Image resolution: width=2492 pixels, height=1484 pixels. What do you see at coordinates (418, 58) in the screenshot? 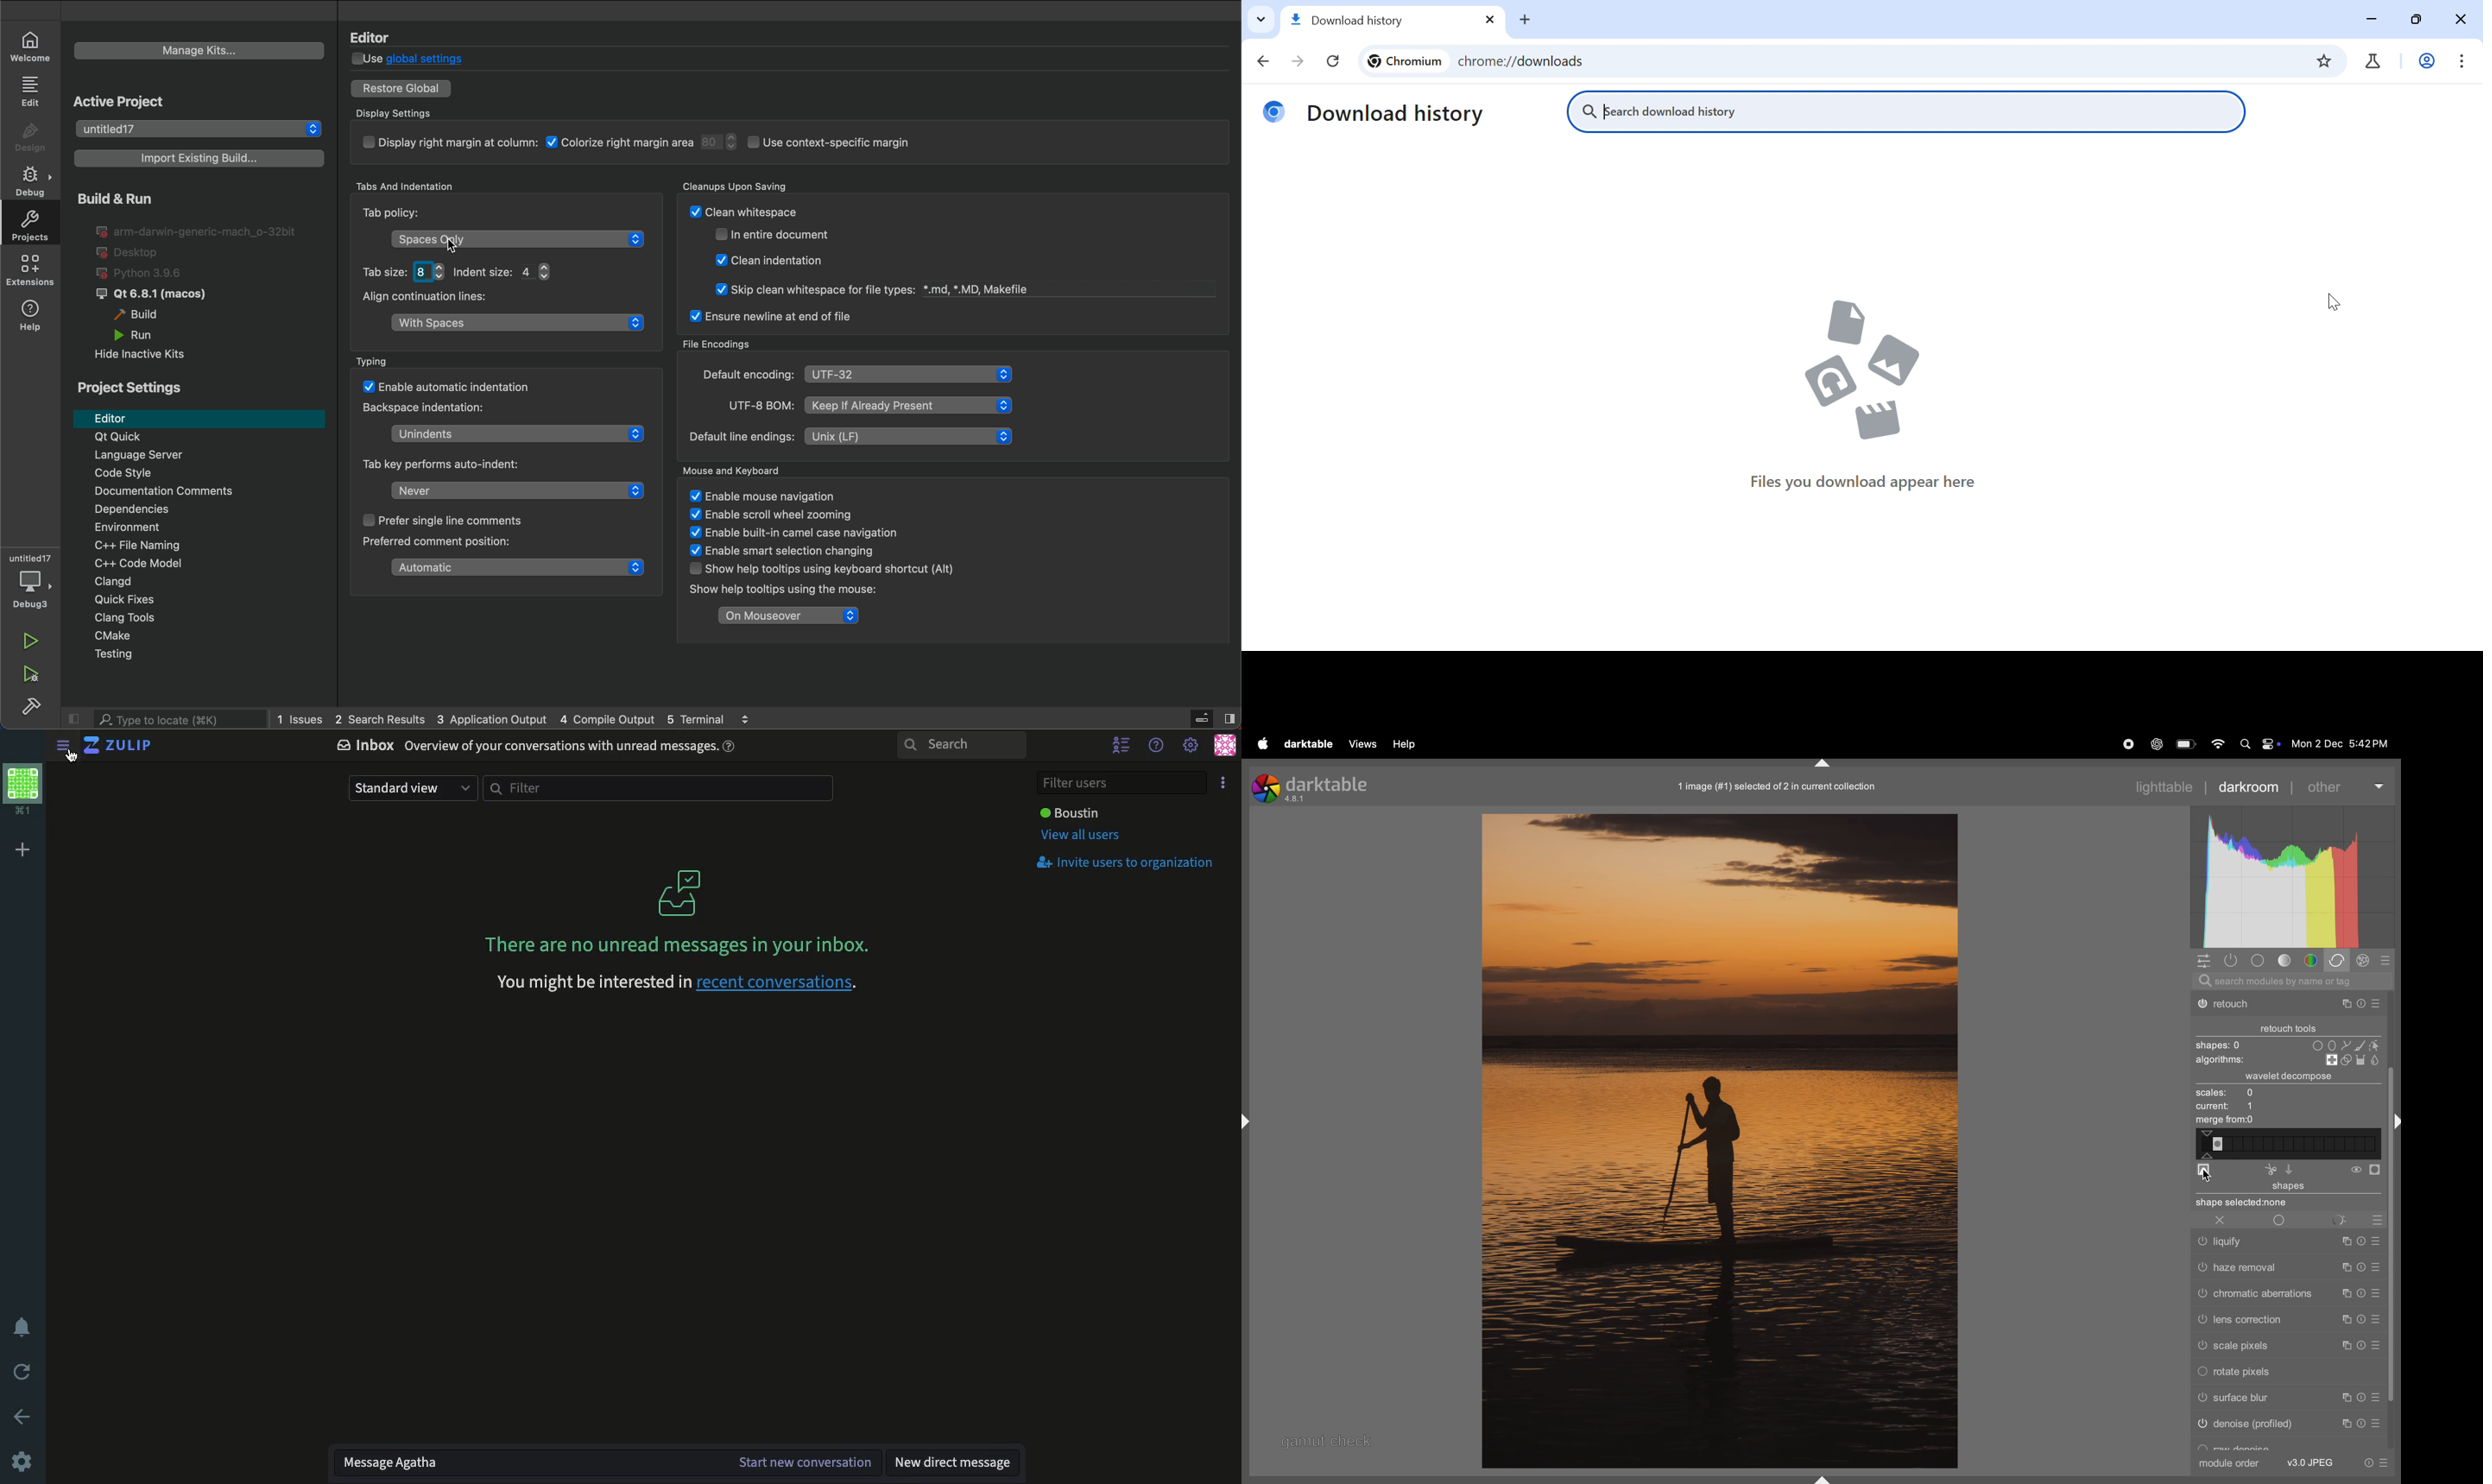
I see `global settings` at bounding box center [418, 58].